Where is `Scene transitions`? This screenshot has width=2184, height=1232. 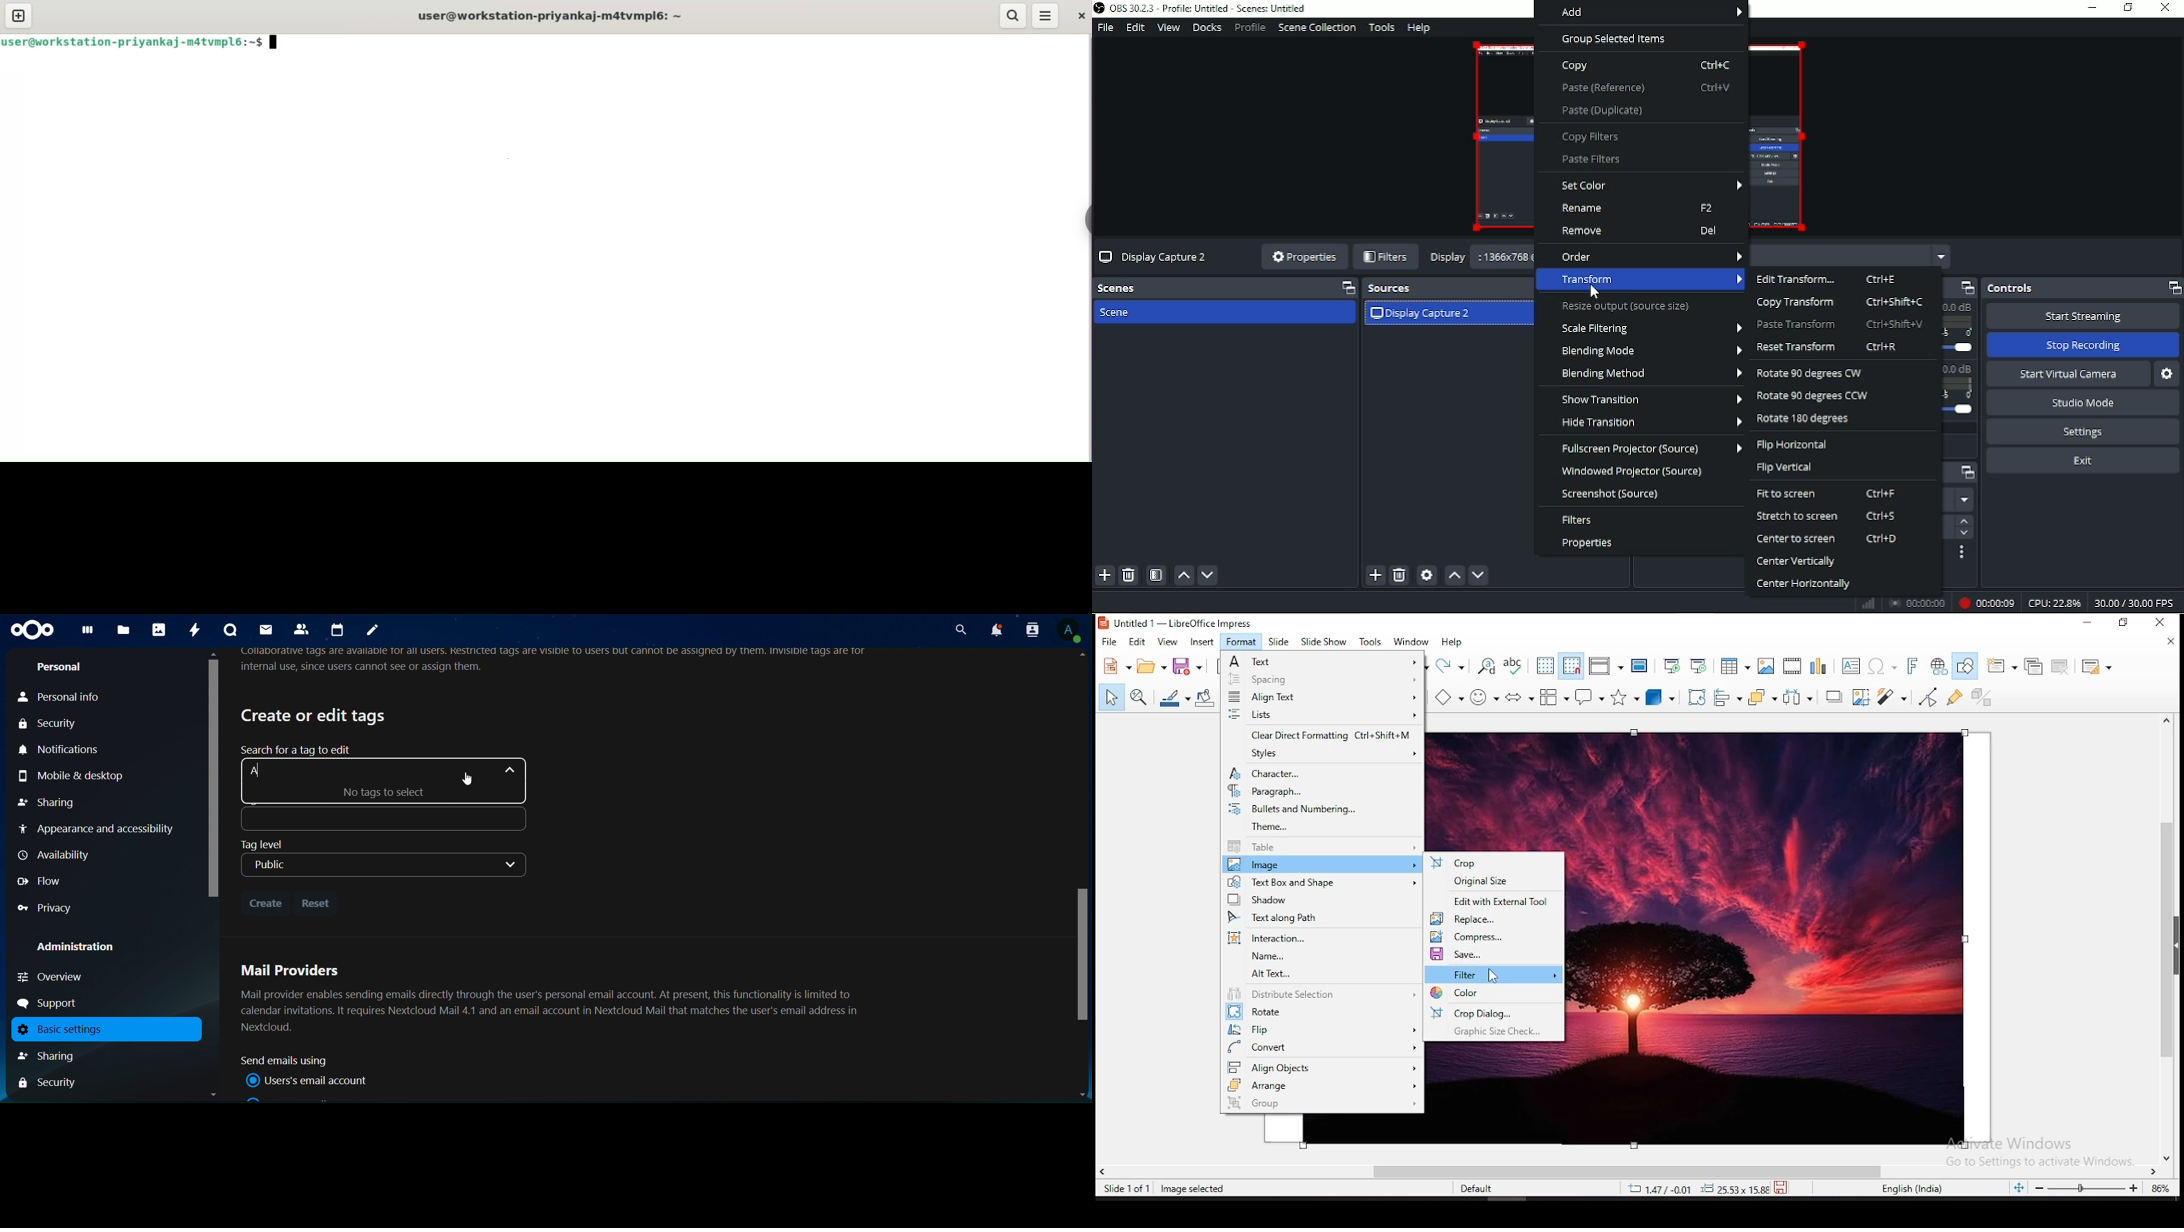 Scene transitions is located at coordinates (1964, 474).